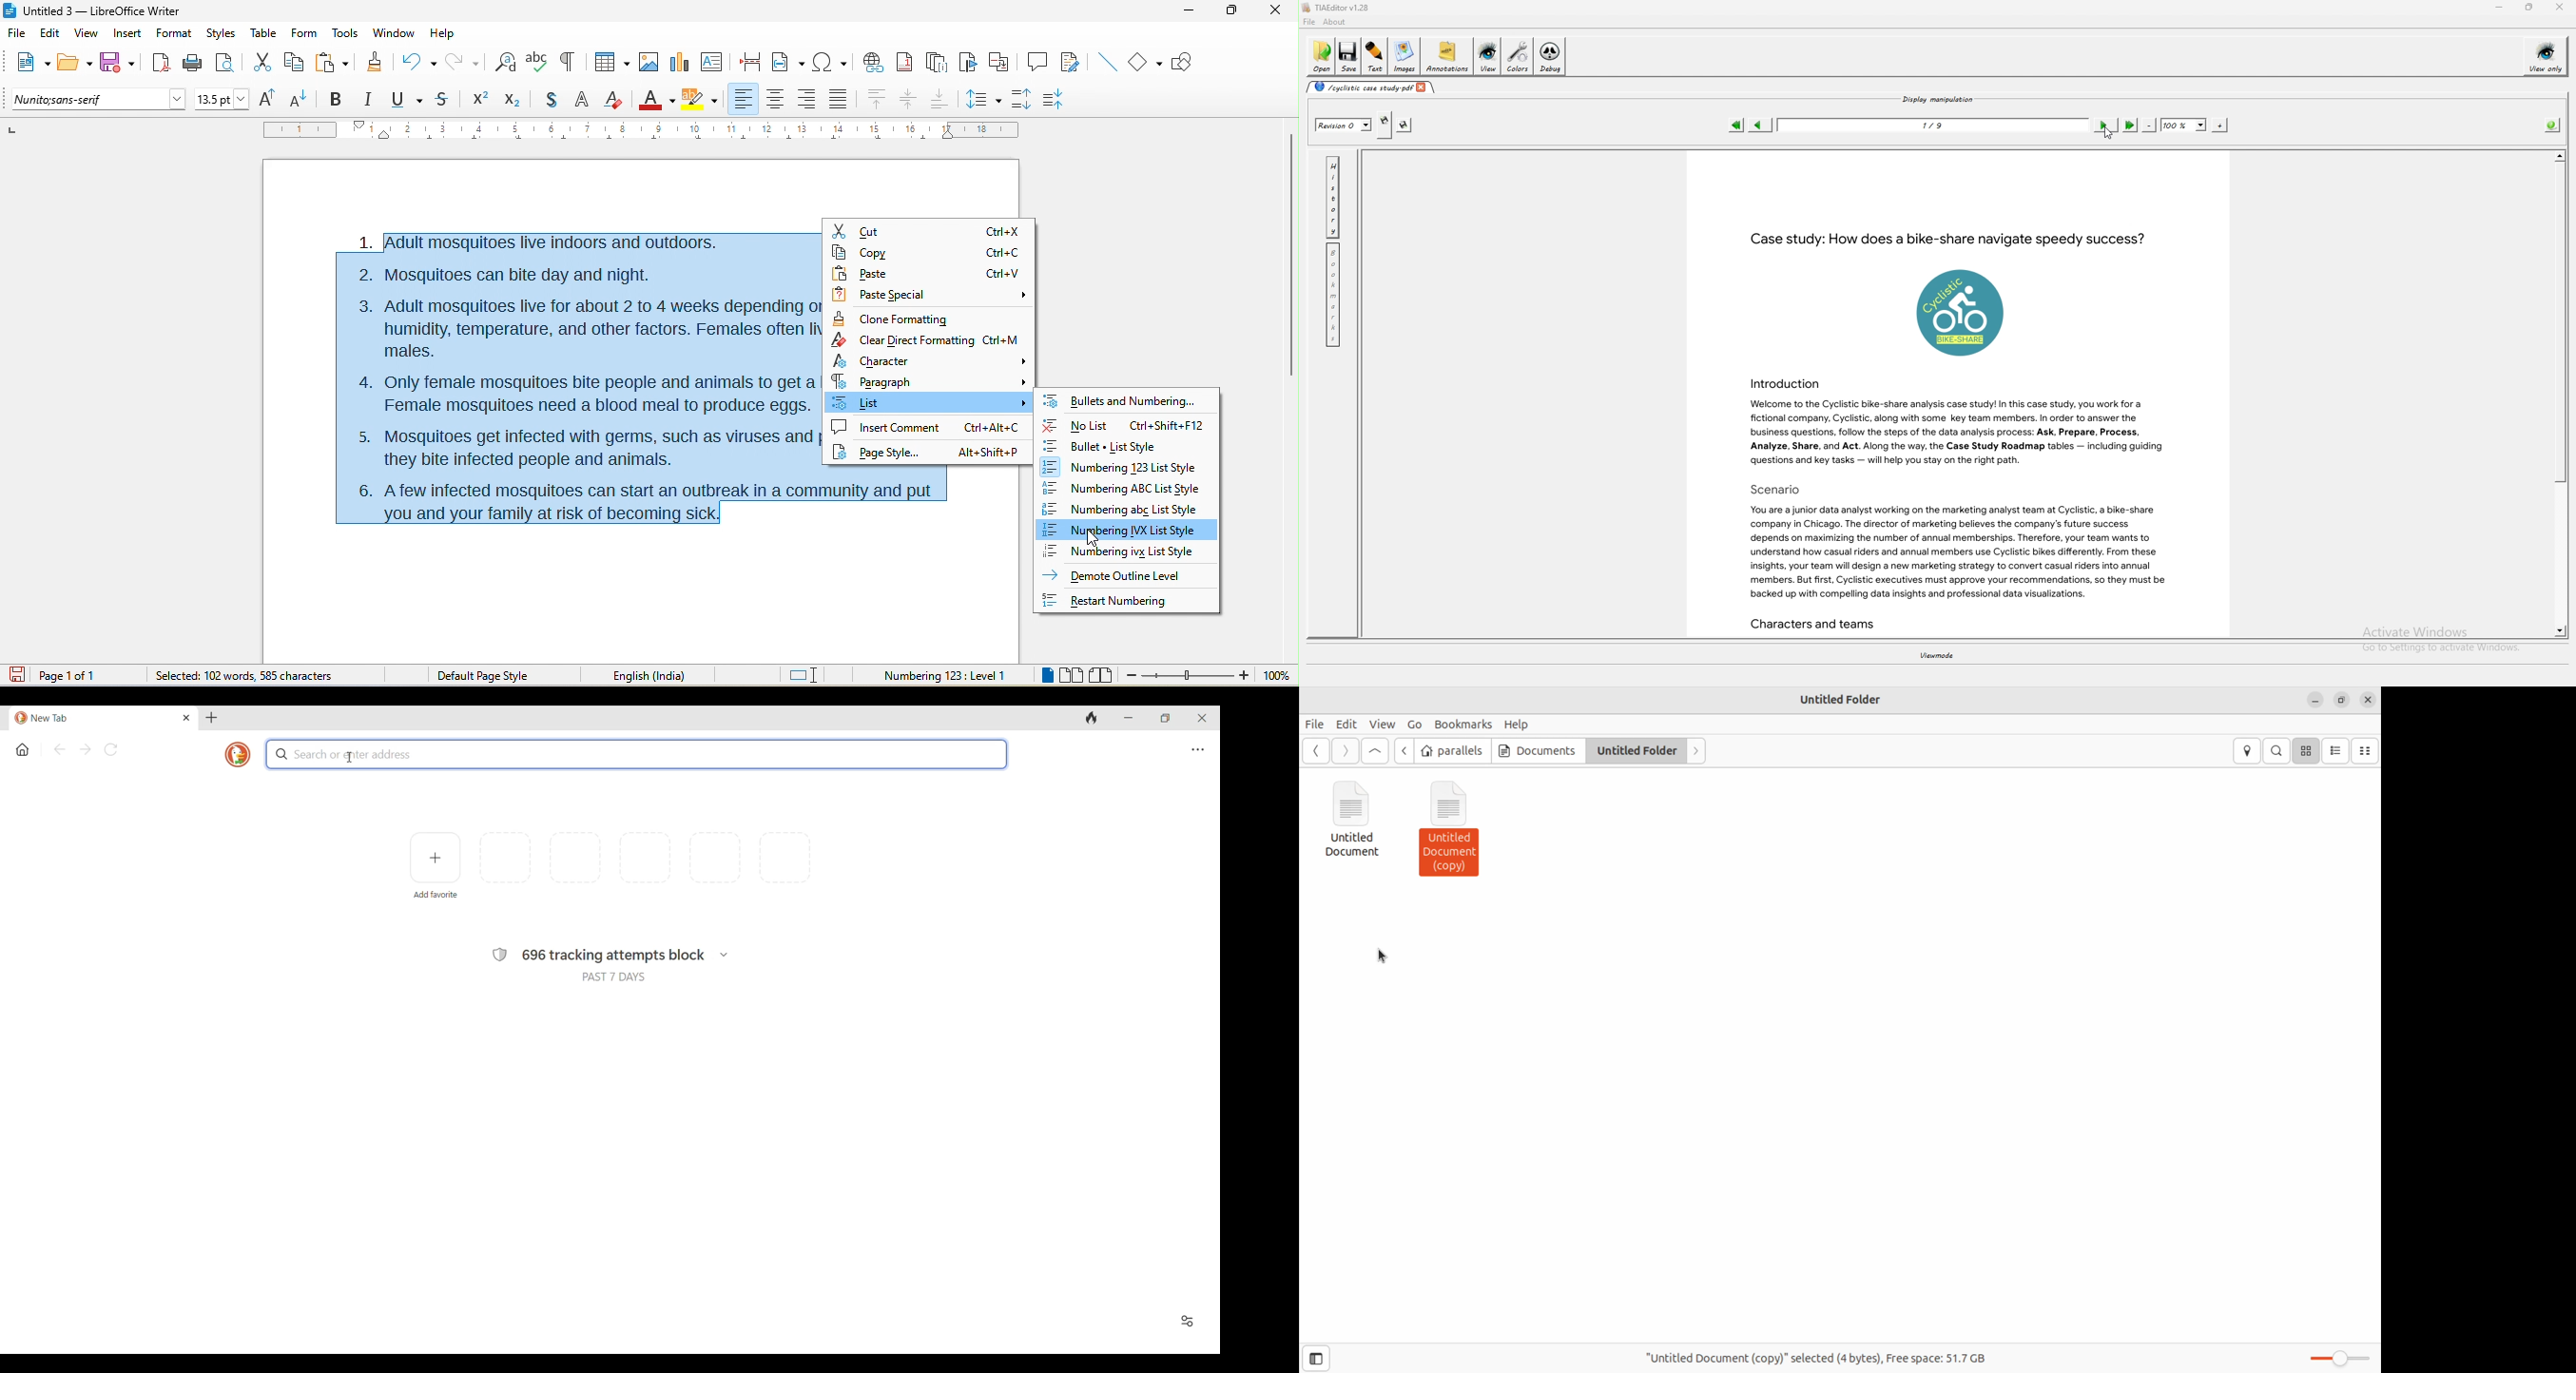 This screenshot has height=1400, width=2576. What do you see at coordinates (100, 10) in the screenshot?
I see `Untitled 3 — LibreOffice Writer` at bounding box center [100, 10].